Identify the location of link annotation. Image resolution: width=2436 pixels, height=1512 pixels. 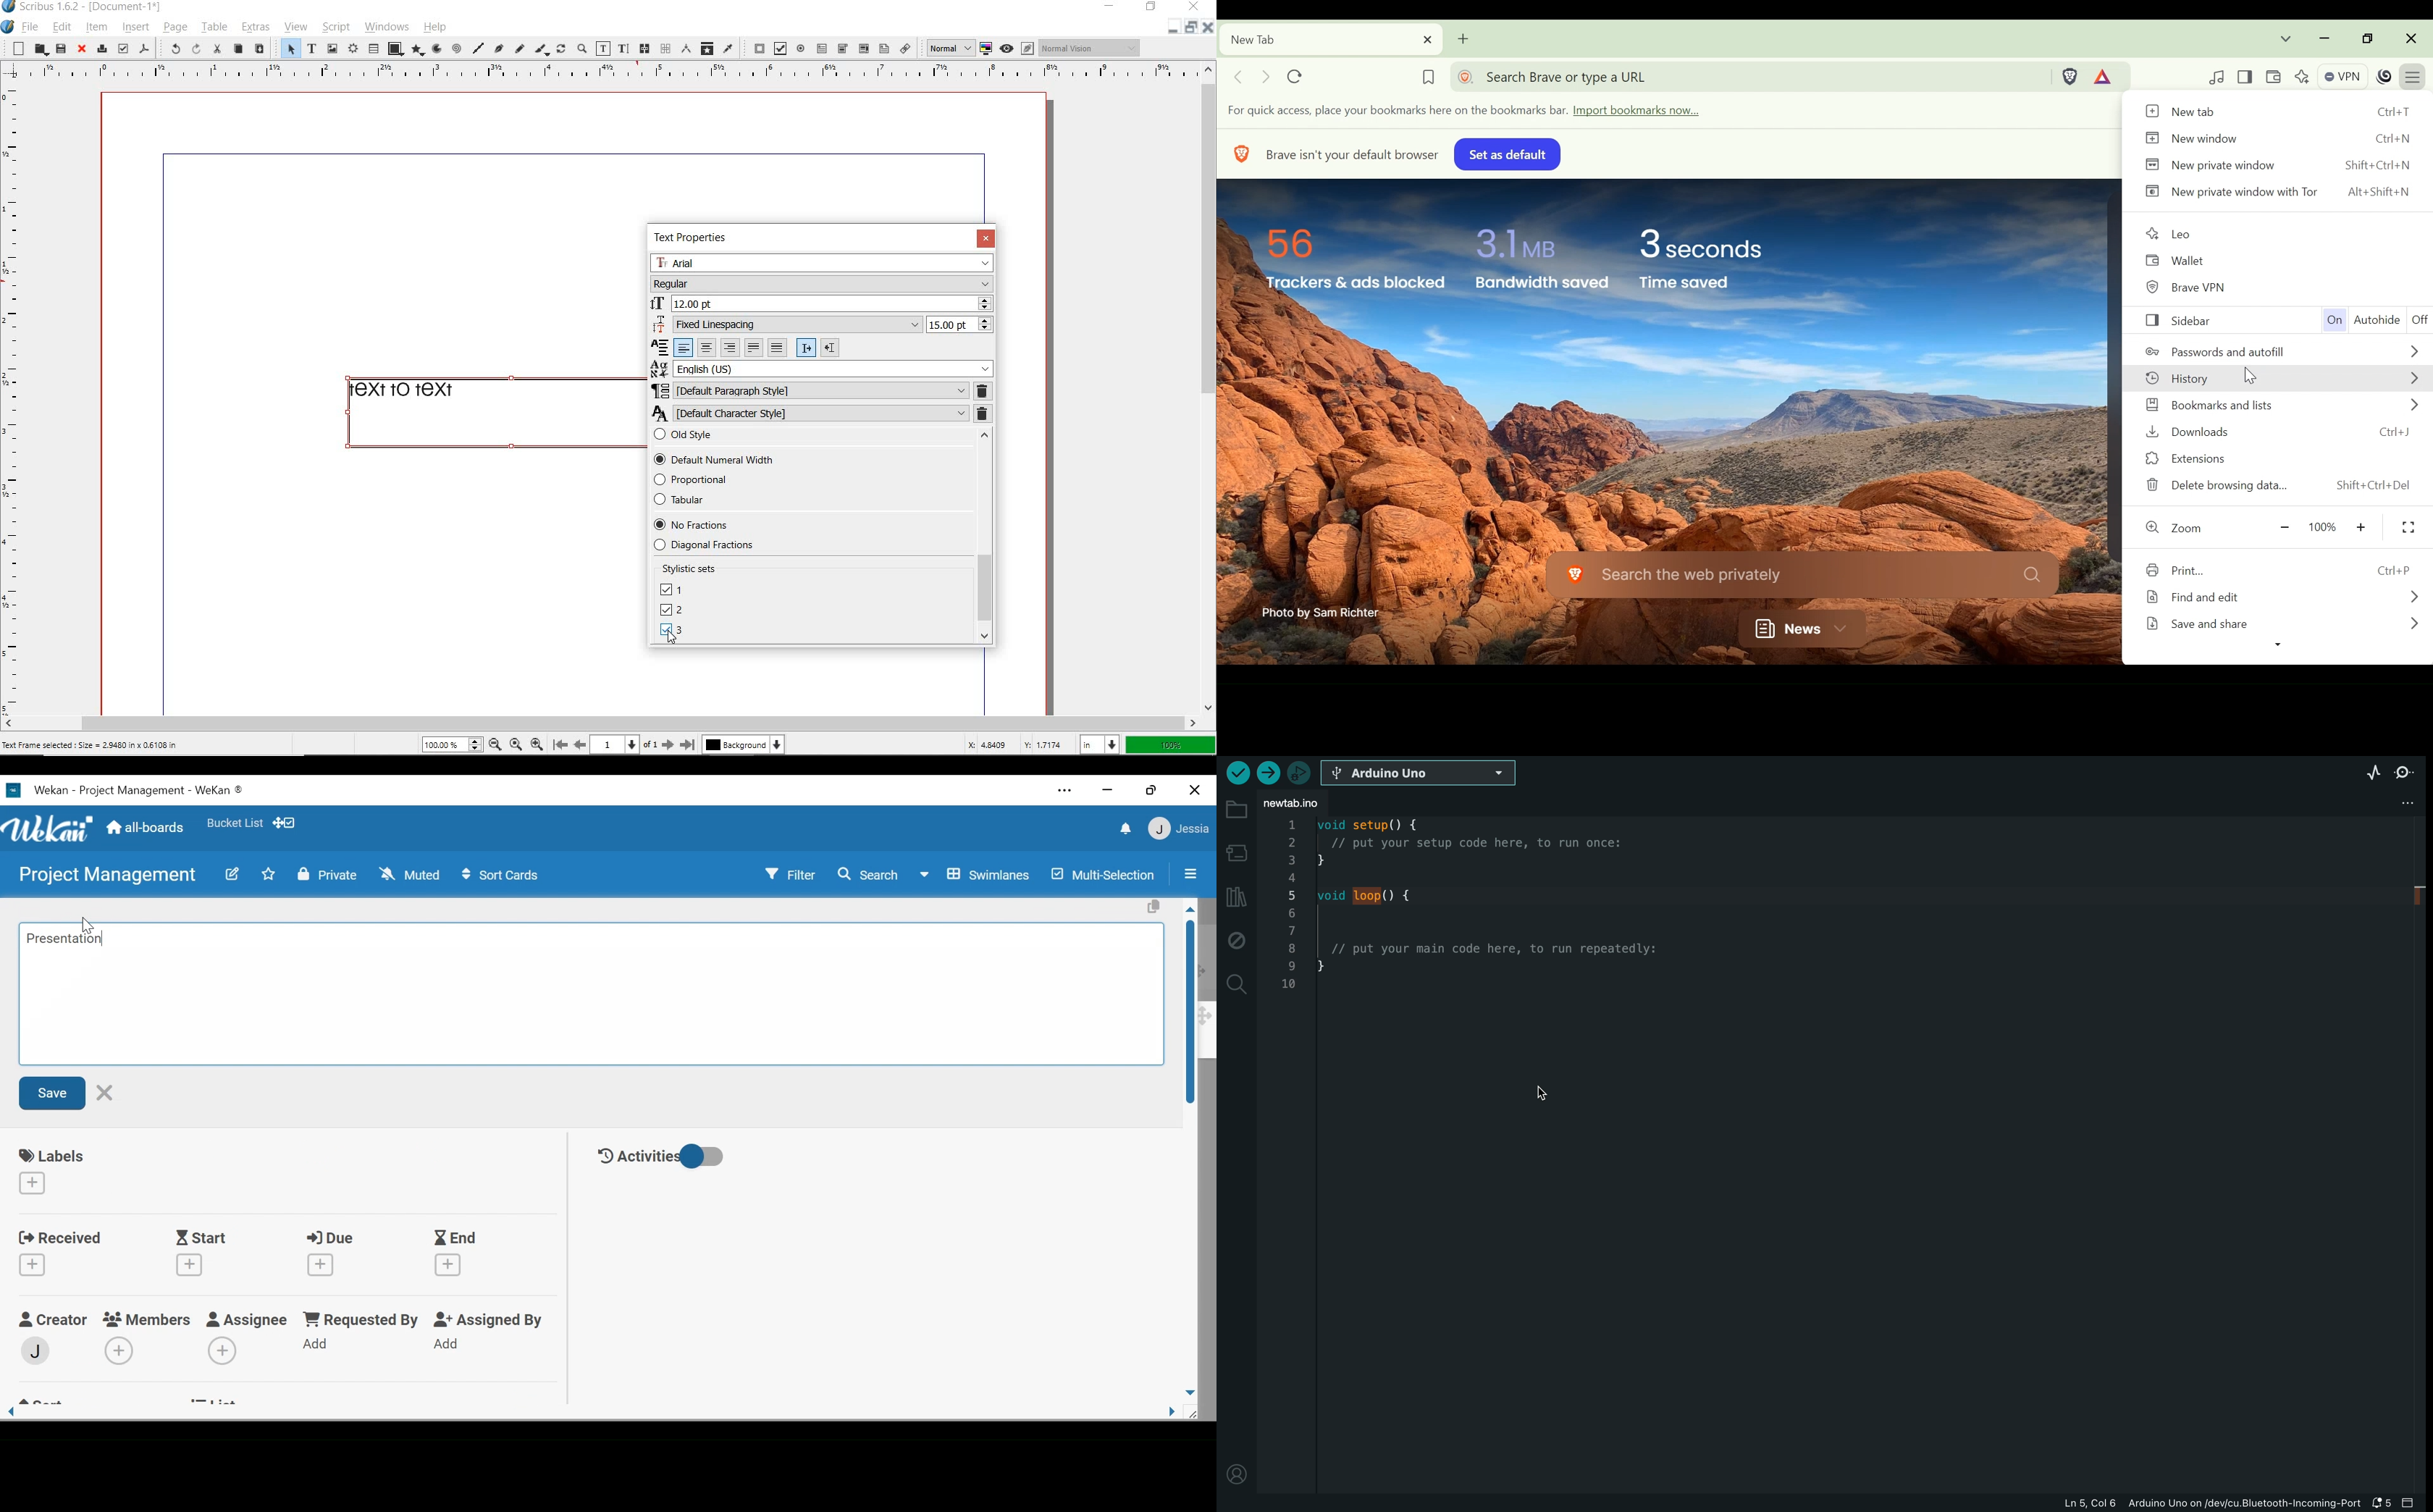
(906, 48).